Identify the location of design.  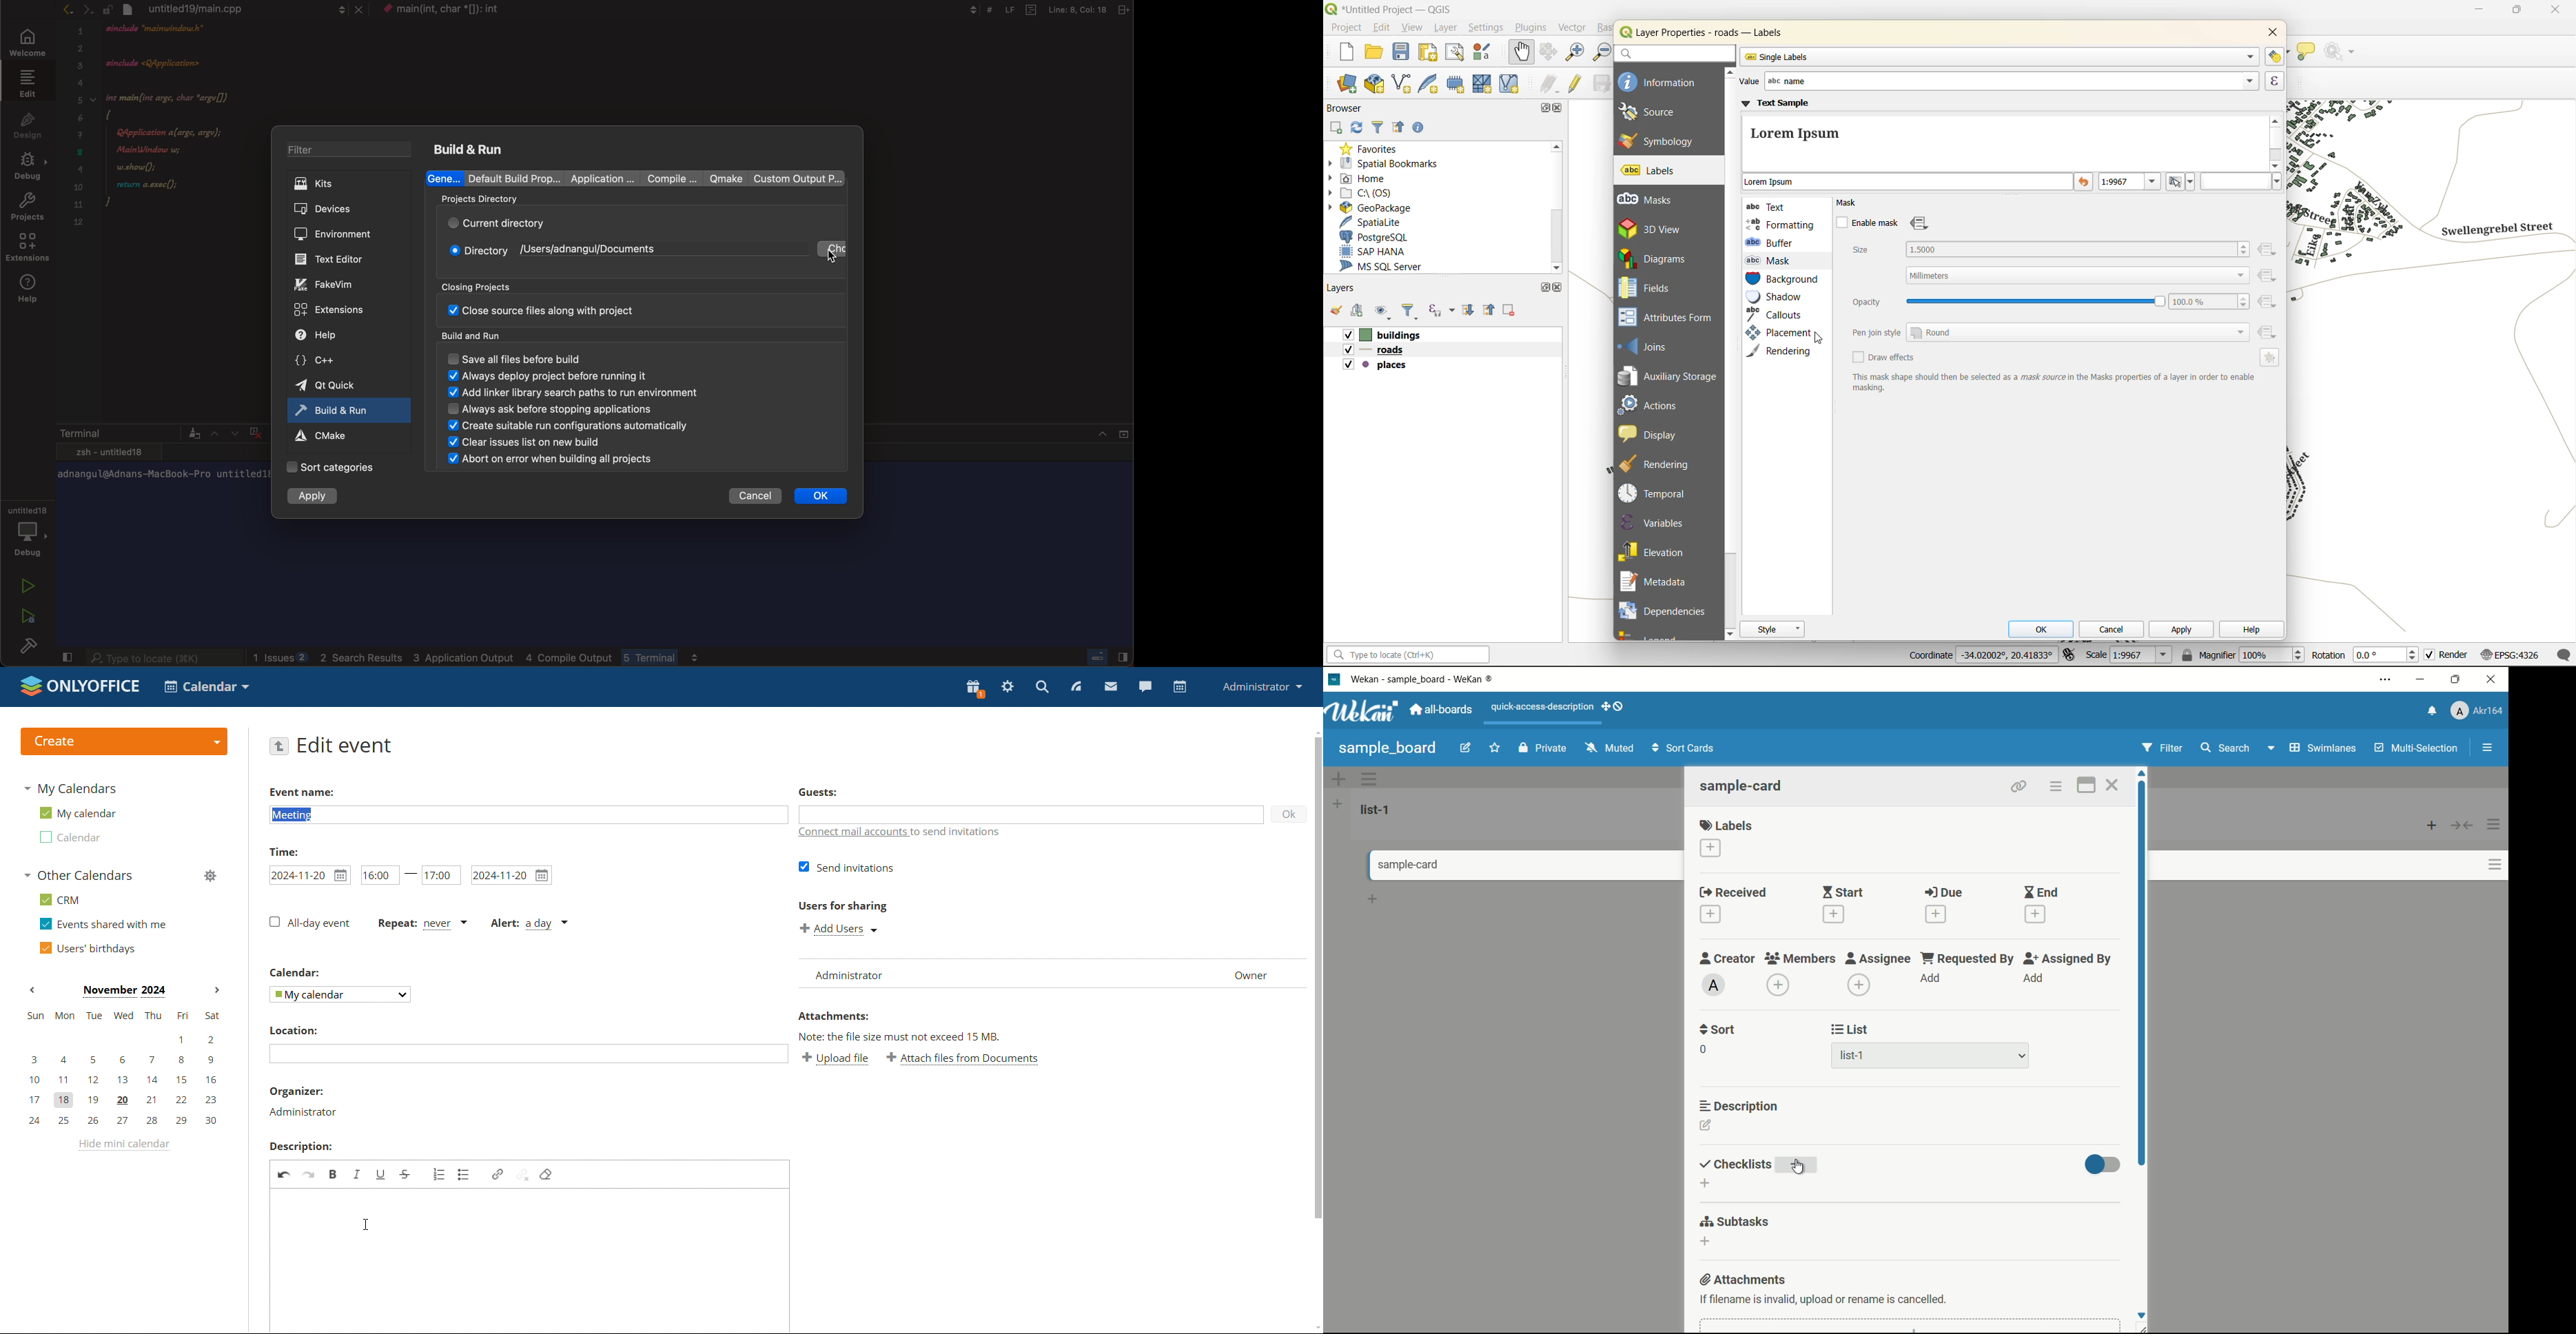
(29, 123).